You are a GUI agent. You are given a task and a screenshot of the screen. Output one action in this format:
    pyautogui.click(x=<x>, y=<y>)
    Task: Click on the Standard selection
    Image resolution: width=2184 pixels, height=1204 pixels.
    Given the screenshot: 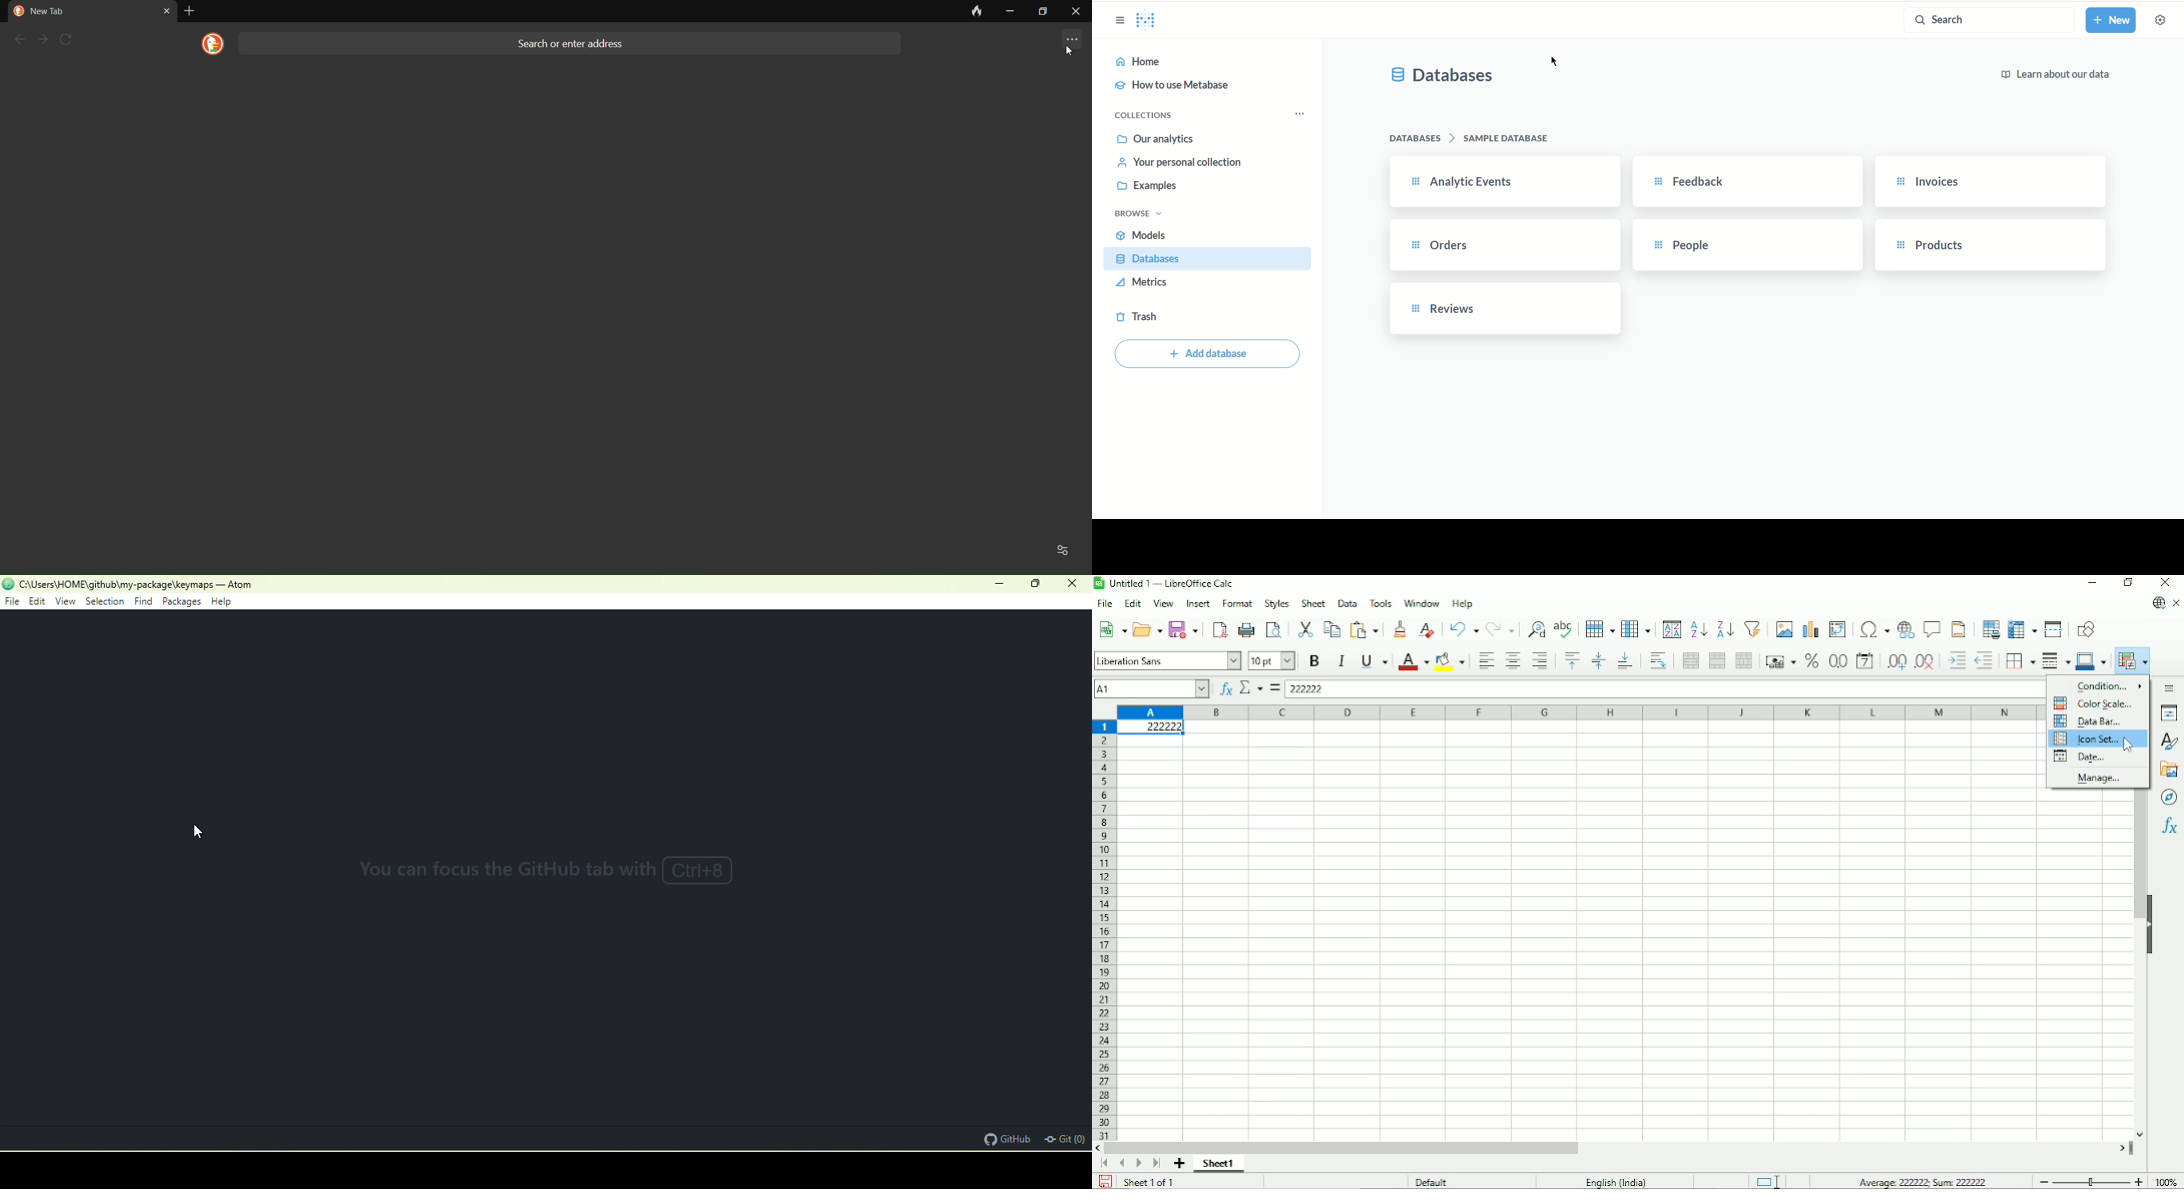 What is the action you would take?
    pyautogui.click(x=1767, y=1182)
    